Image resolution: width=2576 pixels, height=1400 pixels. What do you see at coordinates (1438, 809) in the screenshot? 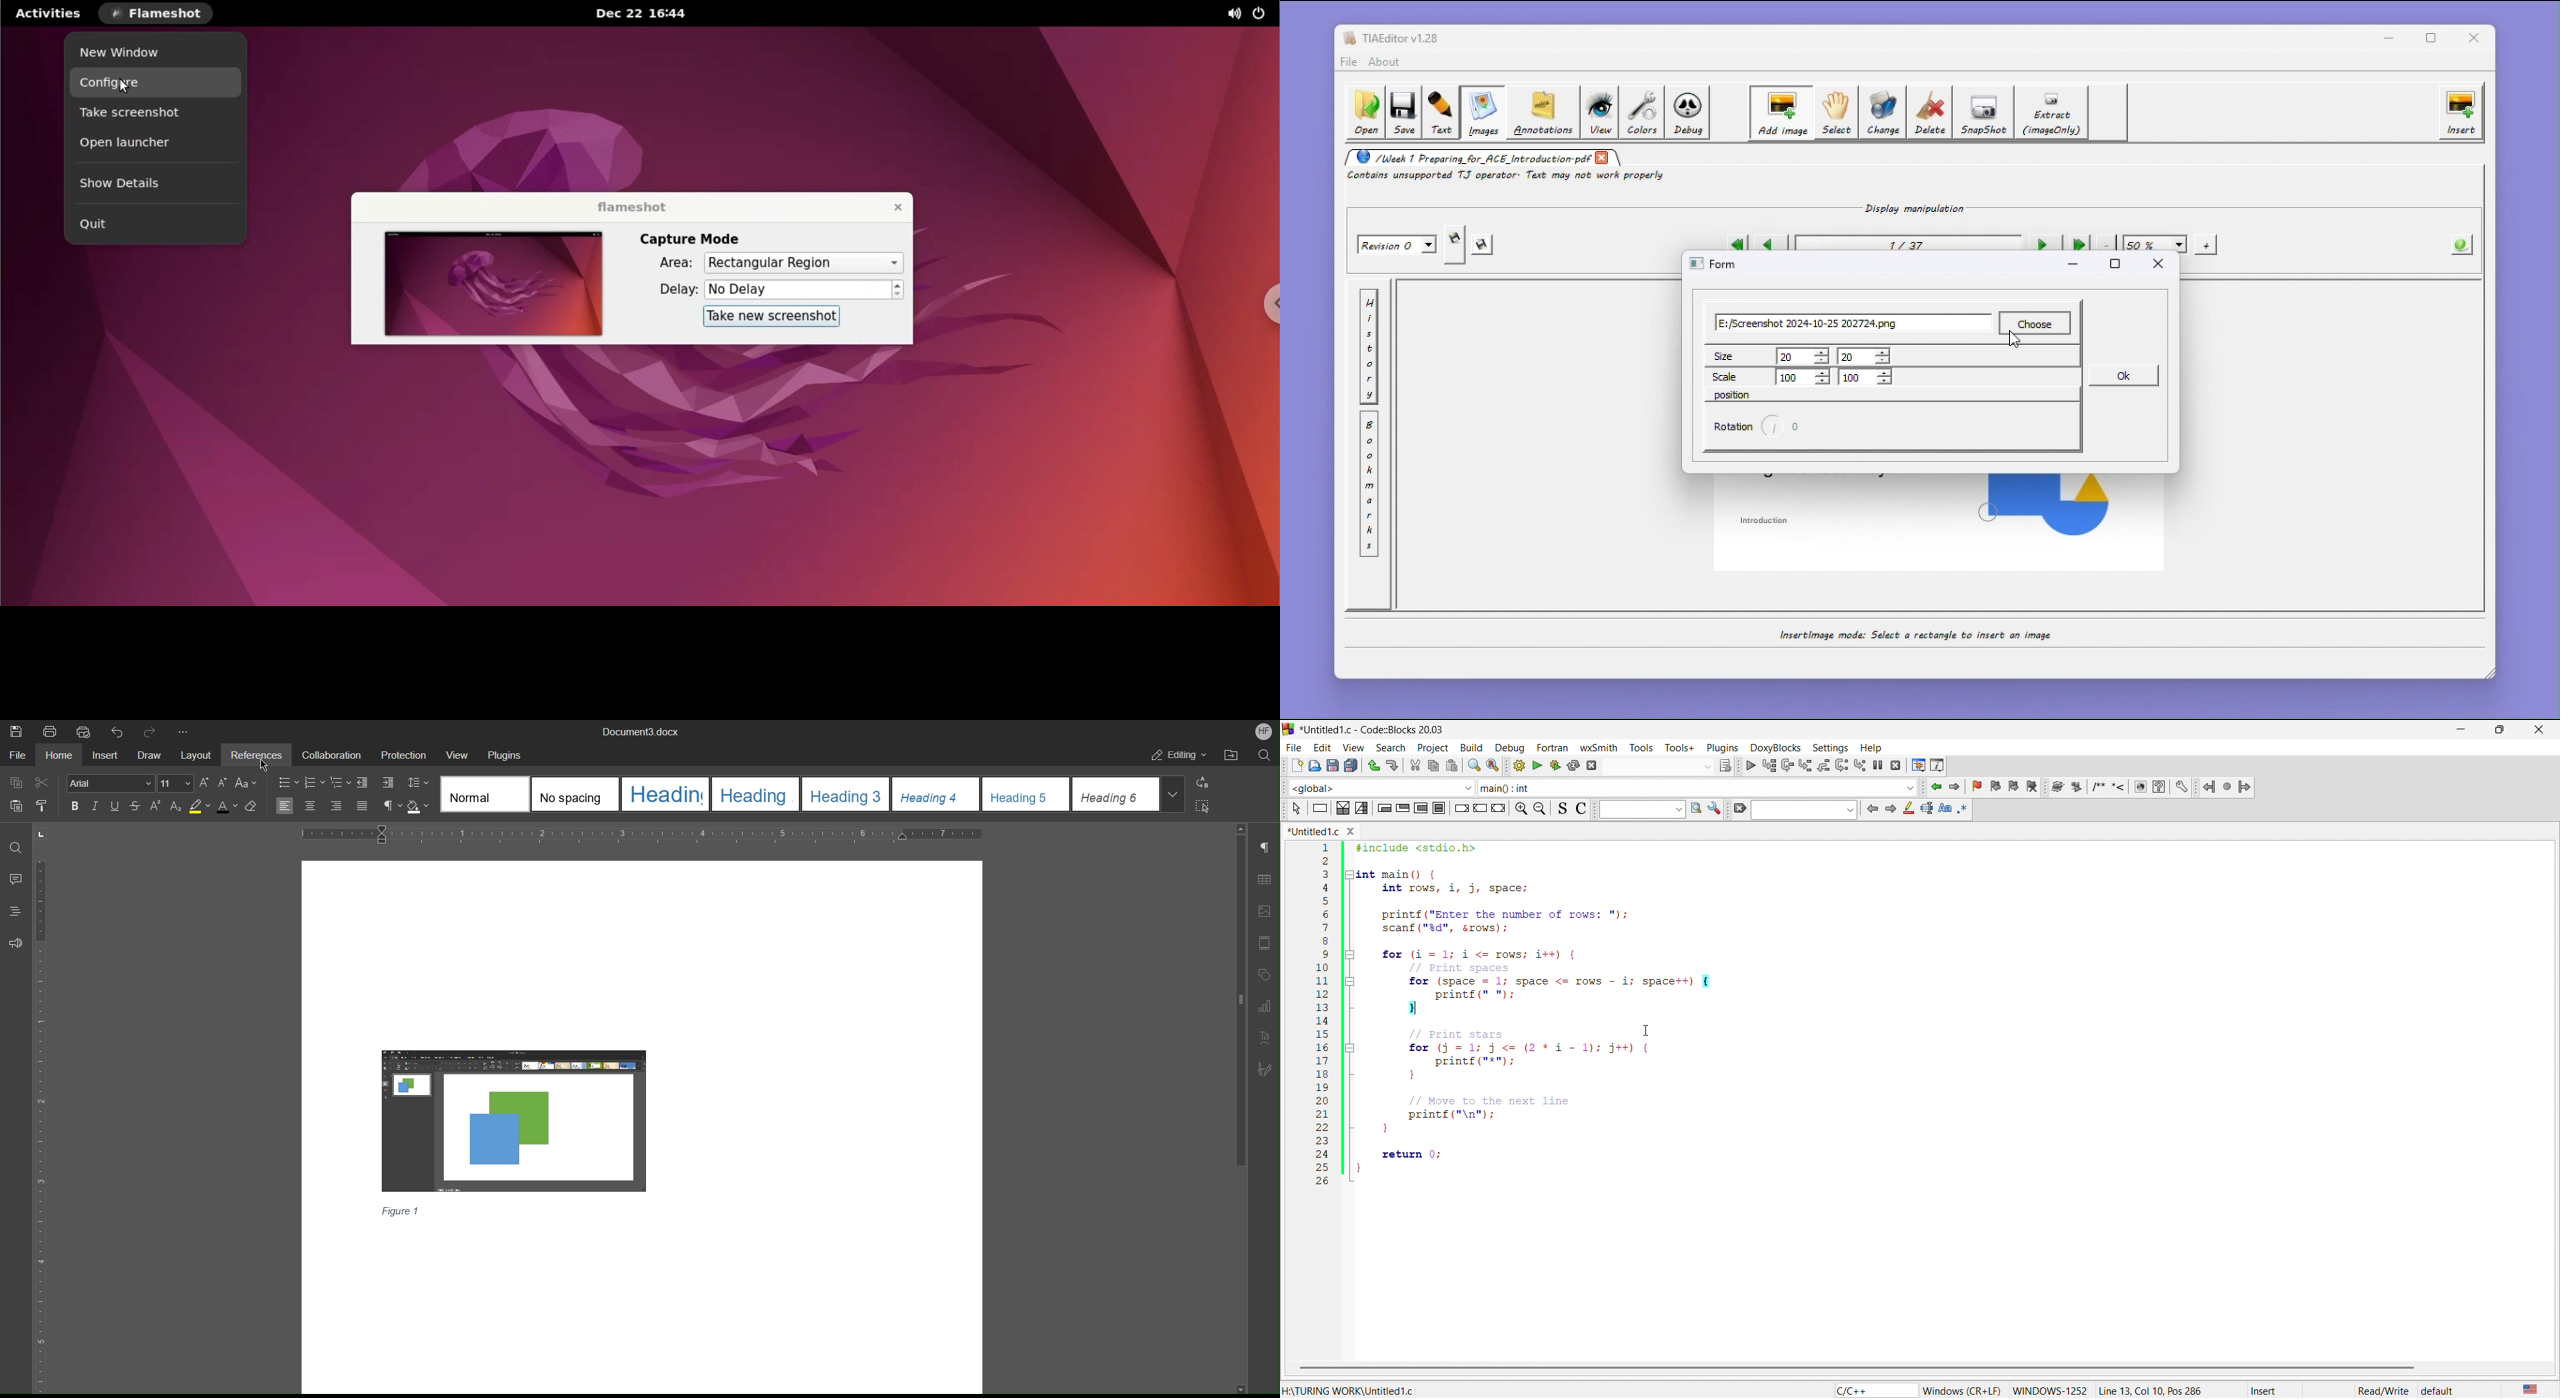
I see `block instruction` at bounding box center [1438, 809].